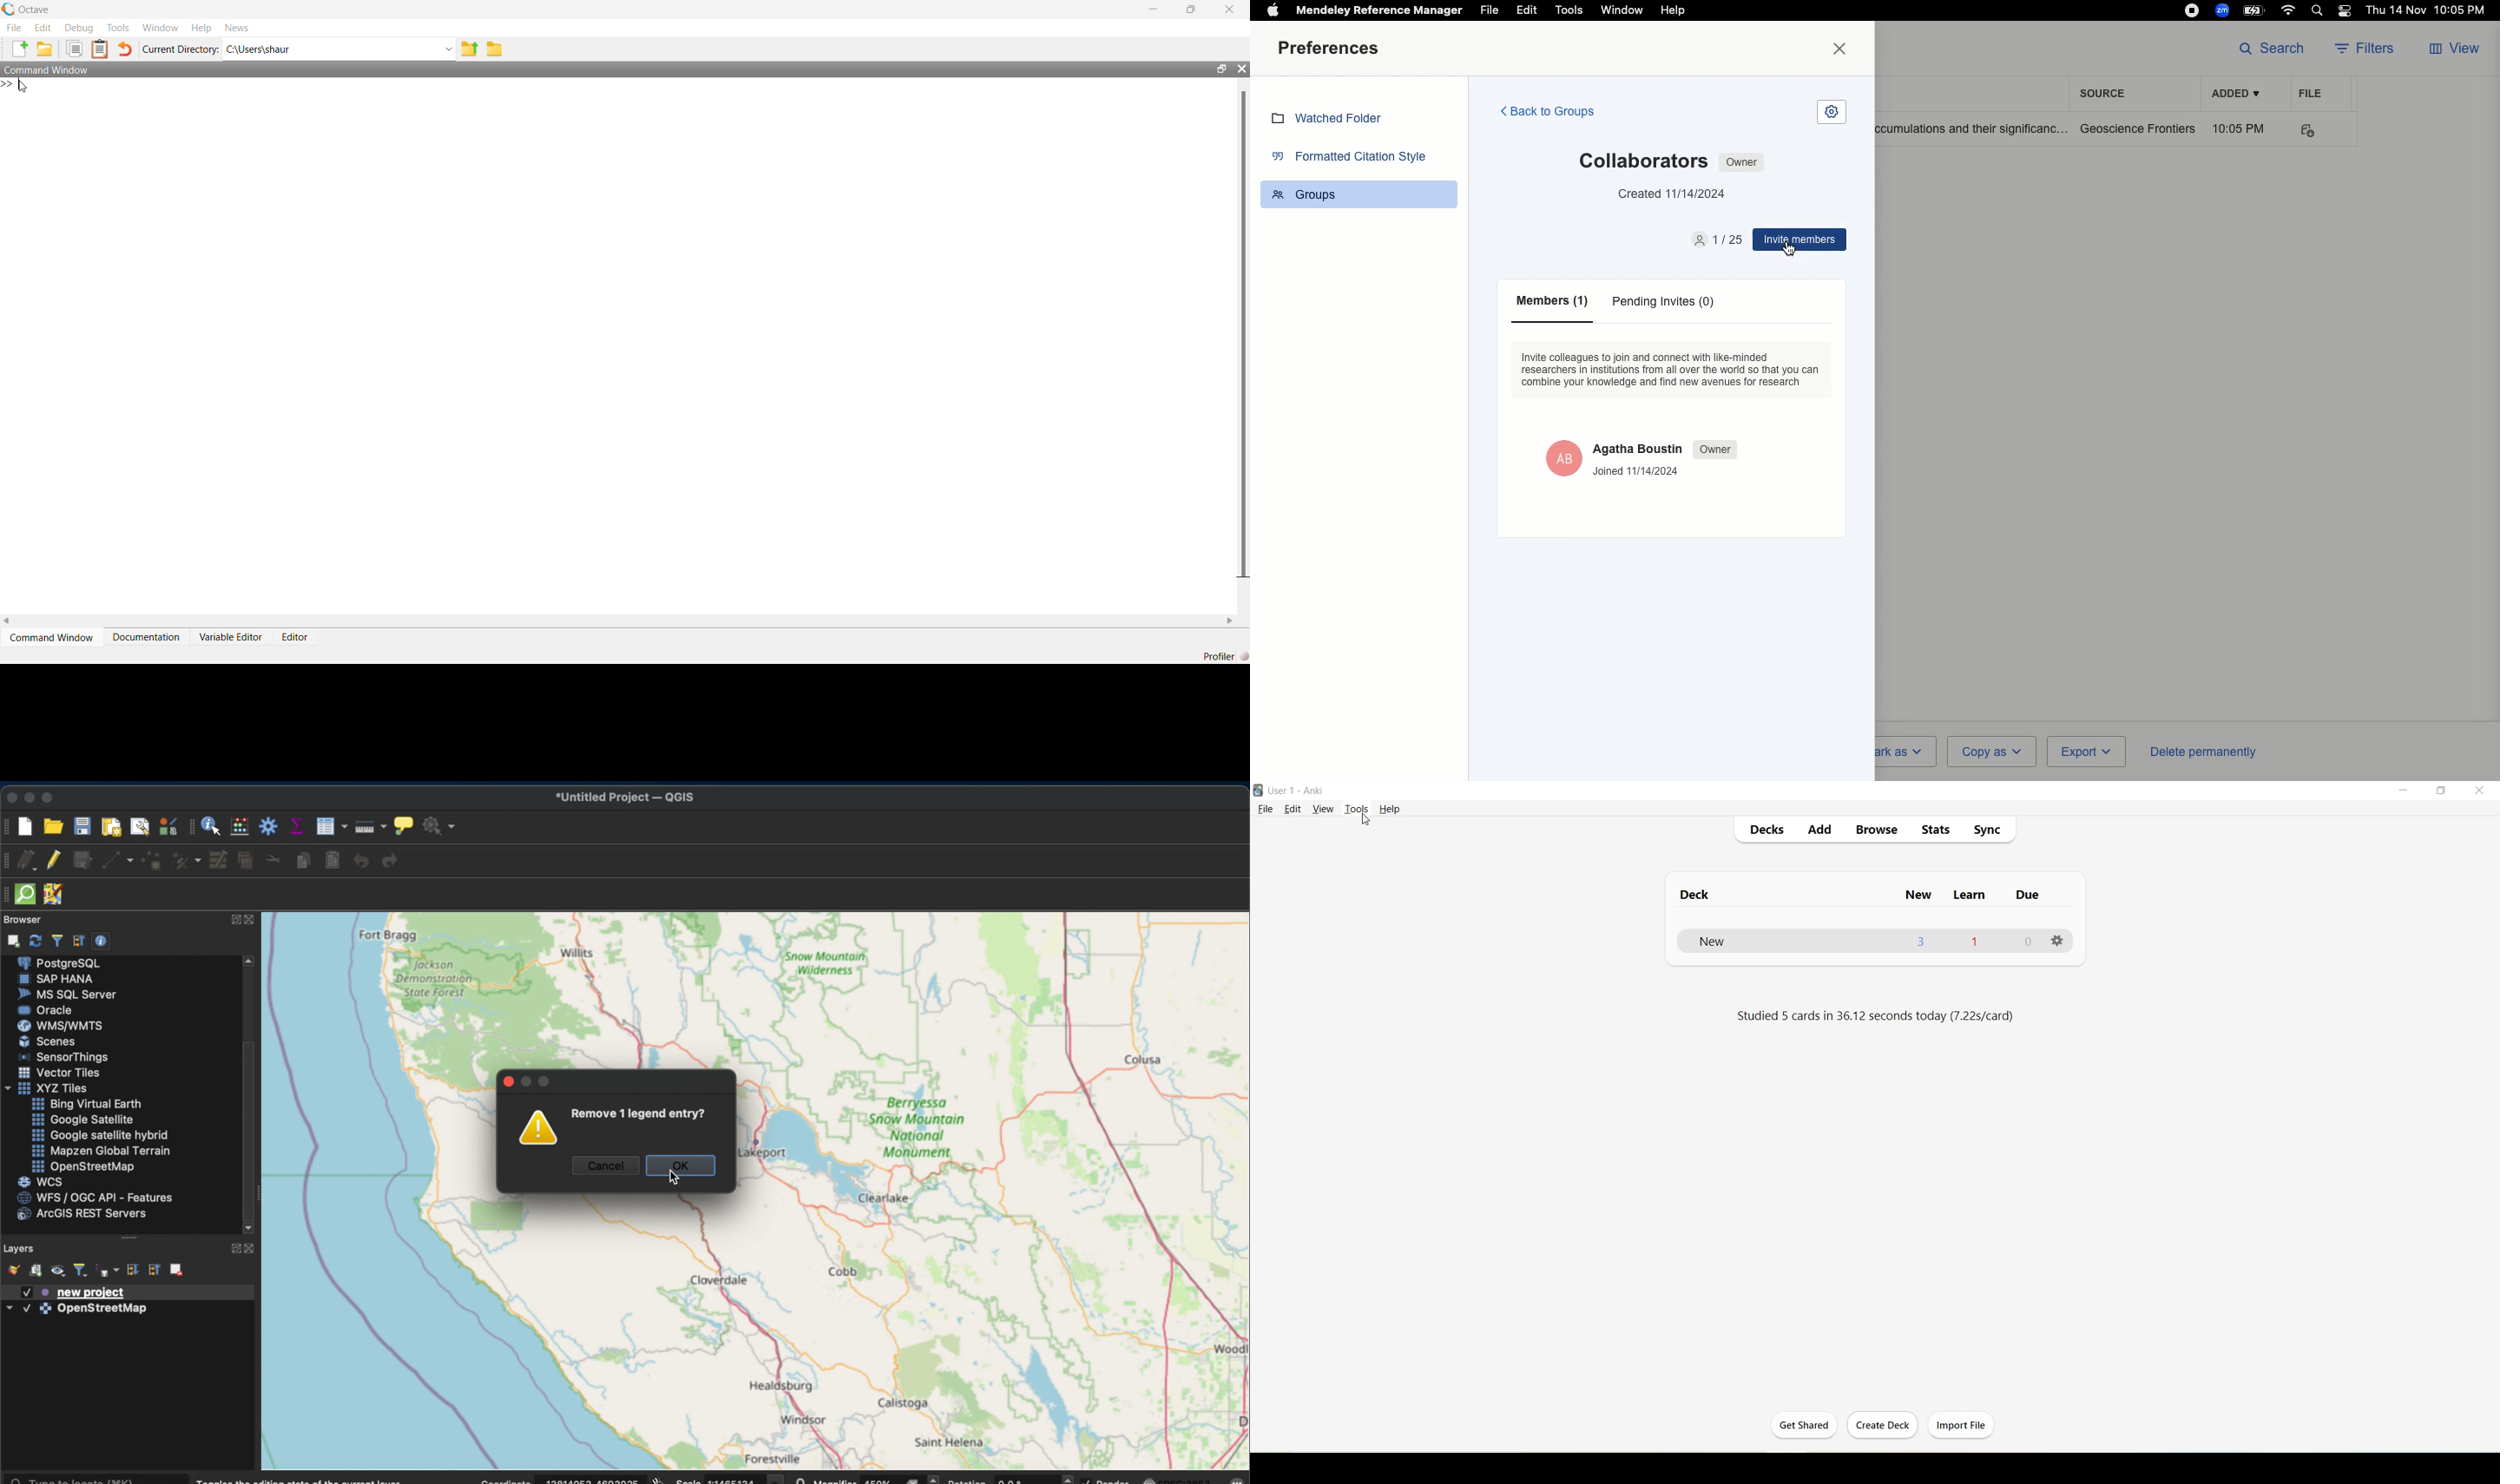 The height and width of the screenshot is (1484, 2520). I want to click on Apple logo, so click(1273, 9).